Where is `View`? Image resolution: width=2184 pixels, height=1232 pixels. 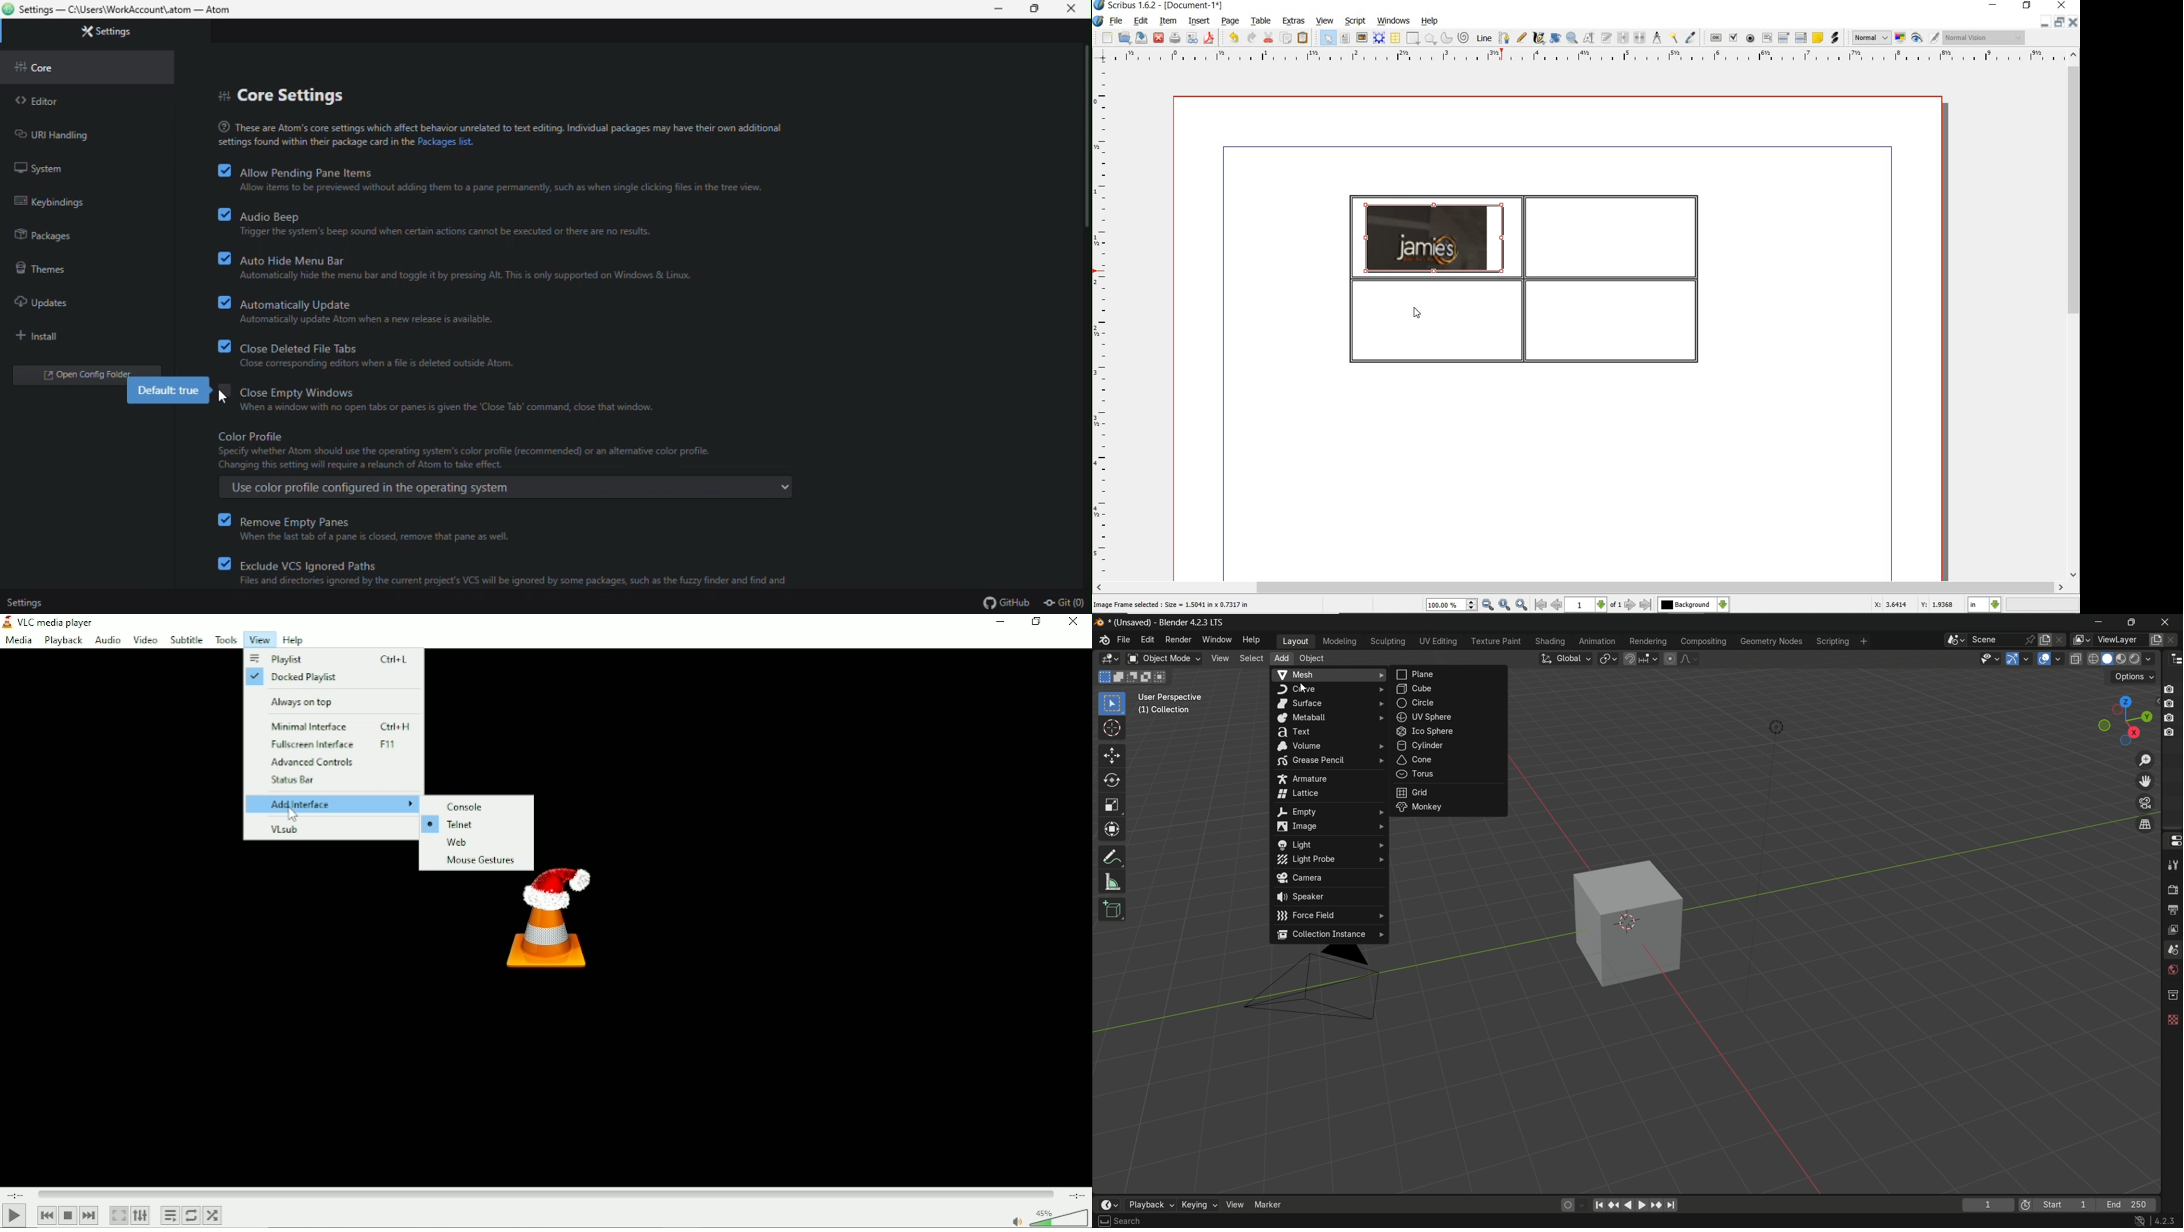
View is located at coordinates (258, 641).